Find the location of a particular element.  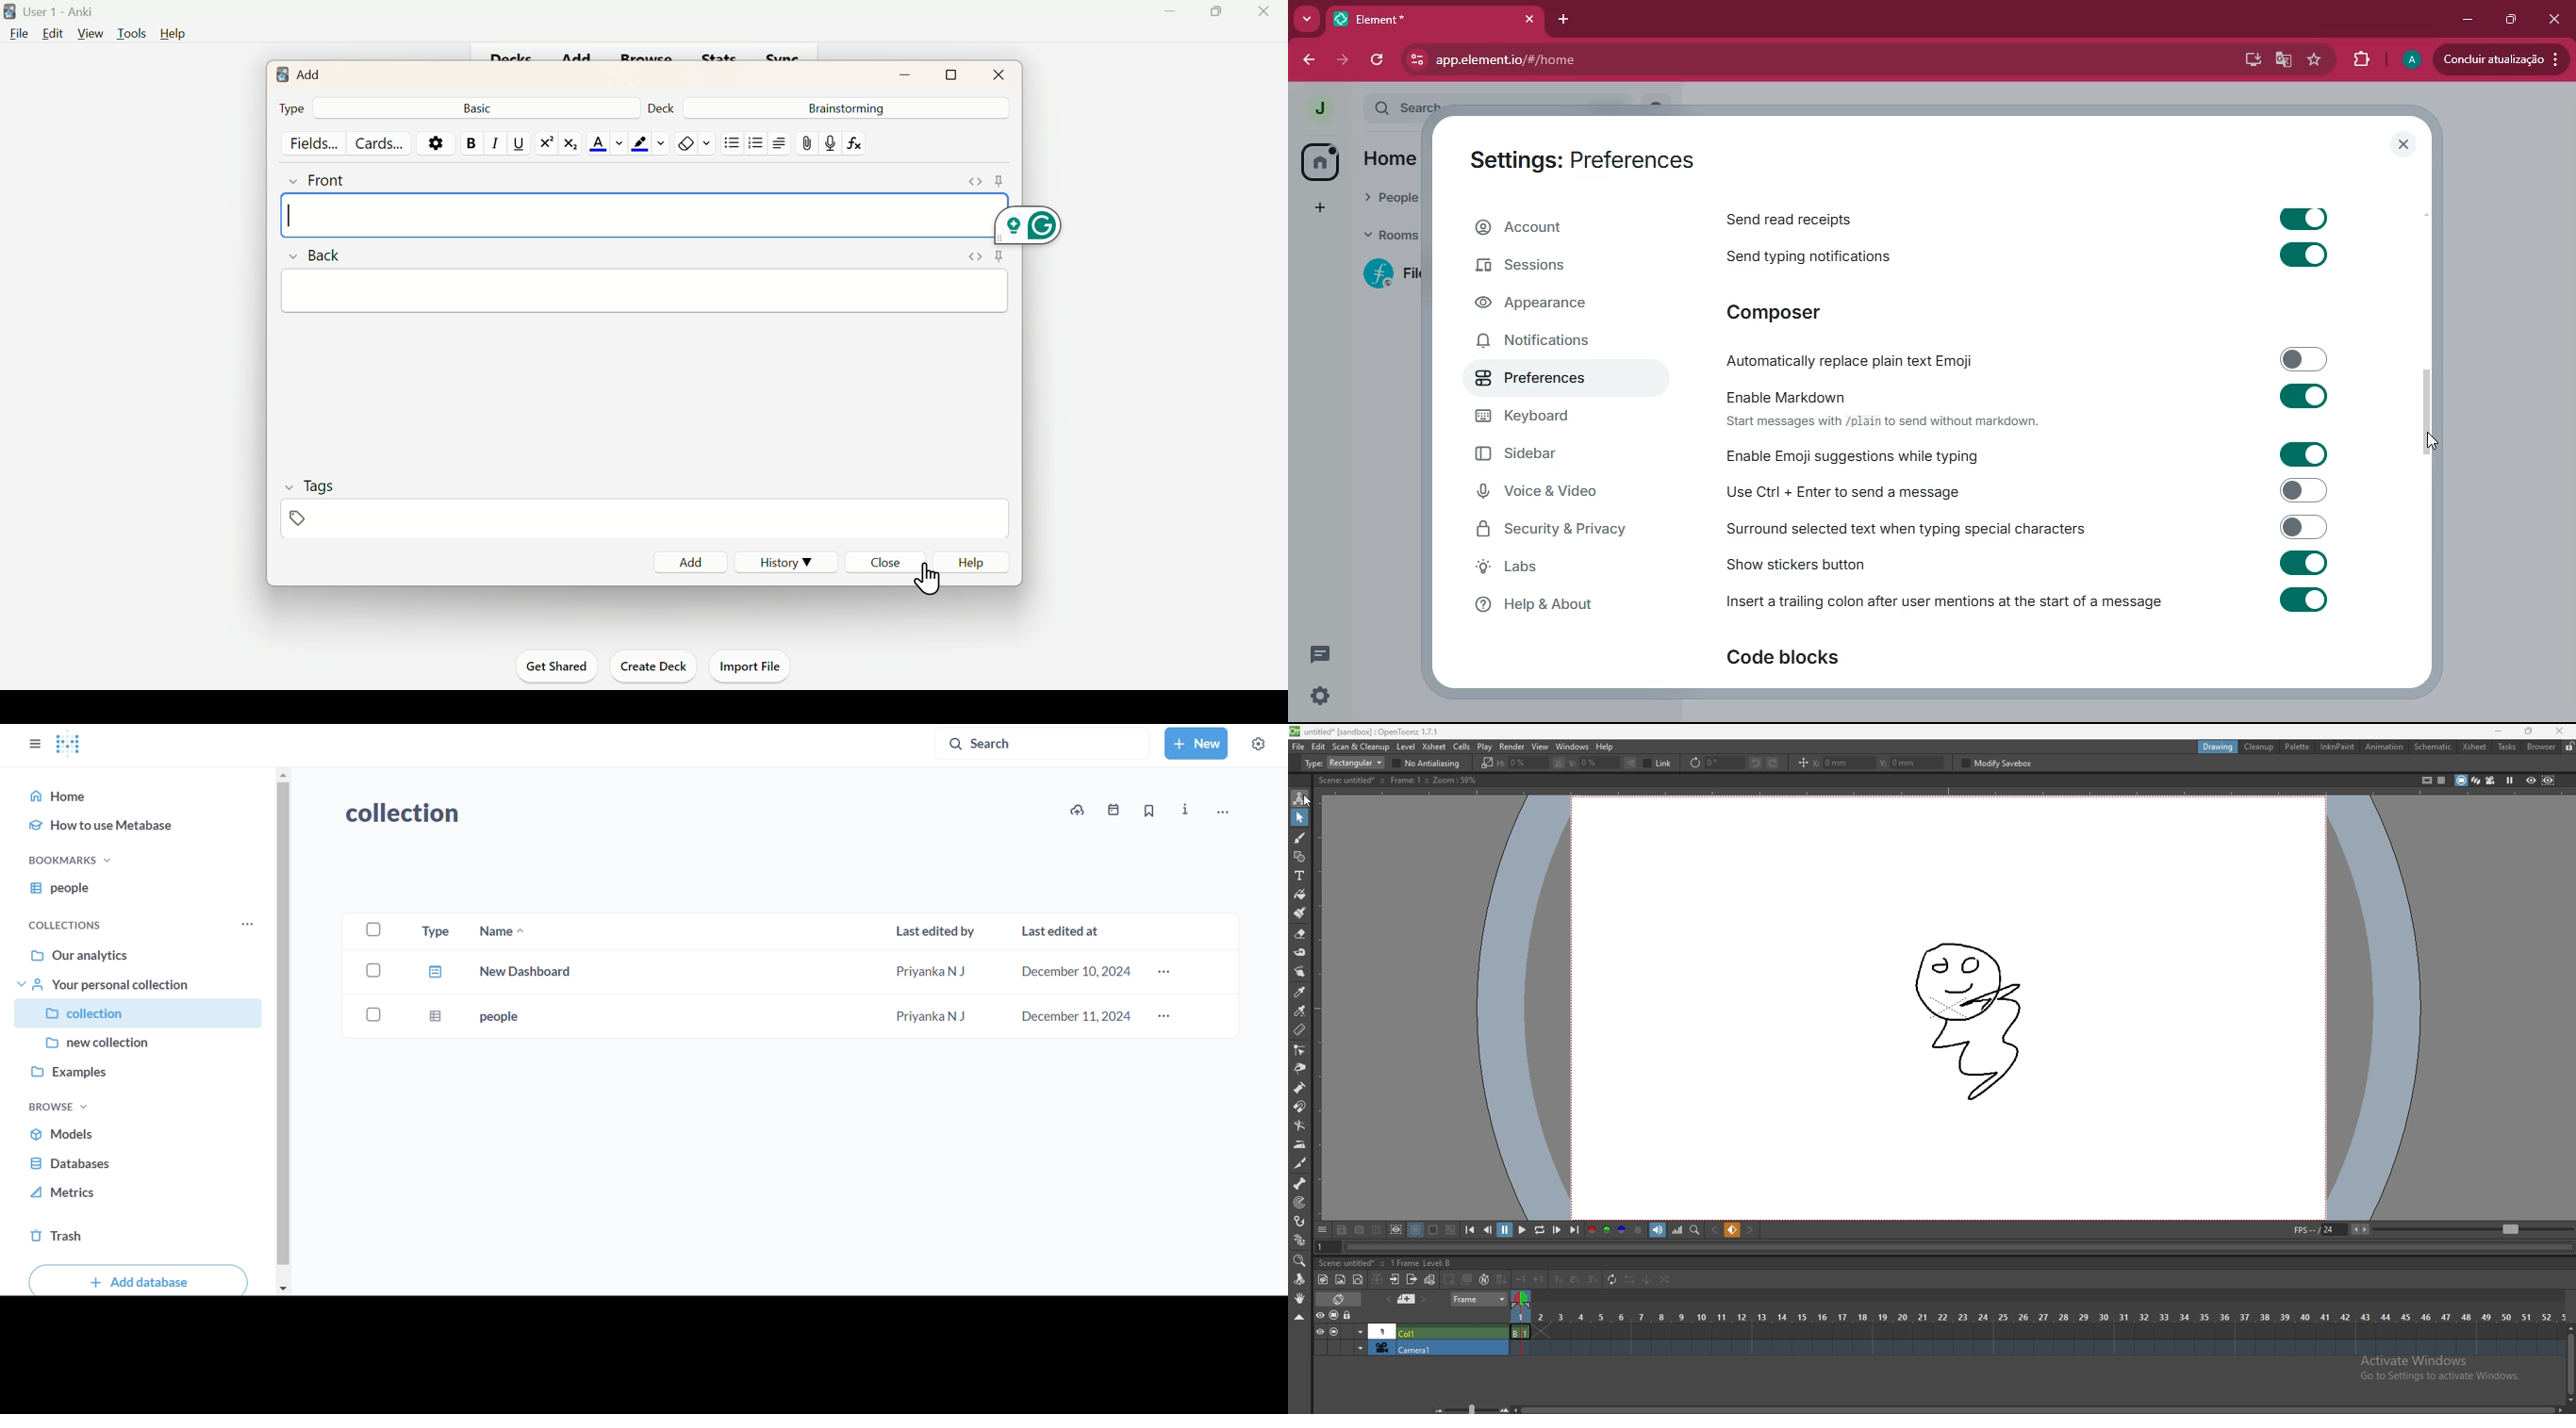

vertical scroll bar is located at coordinates (283, 1031).